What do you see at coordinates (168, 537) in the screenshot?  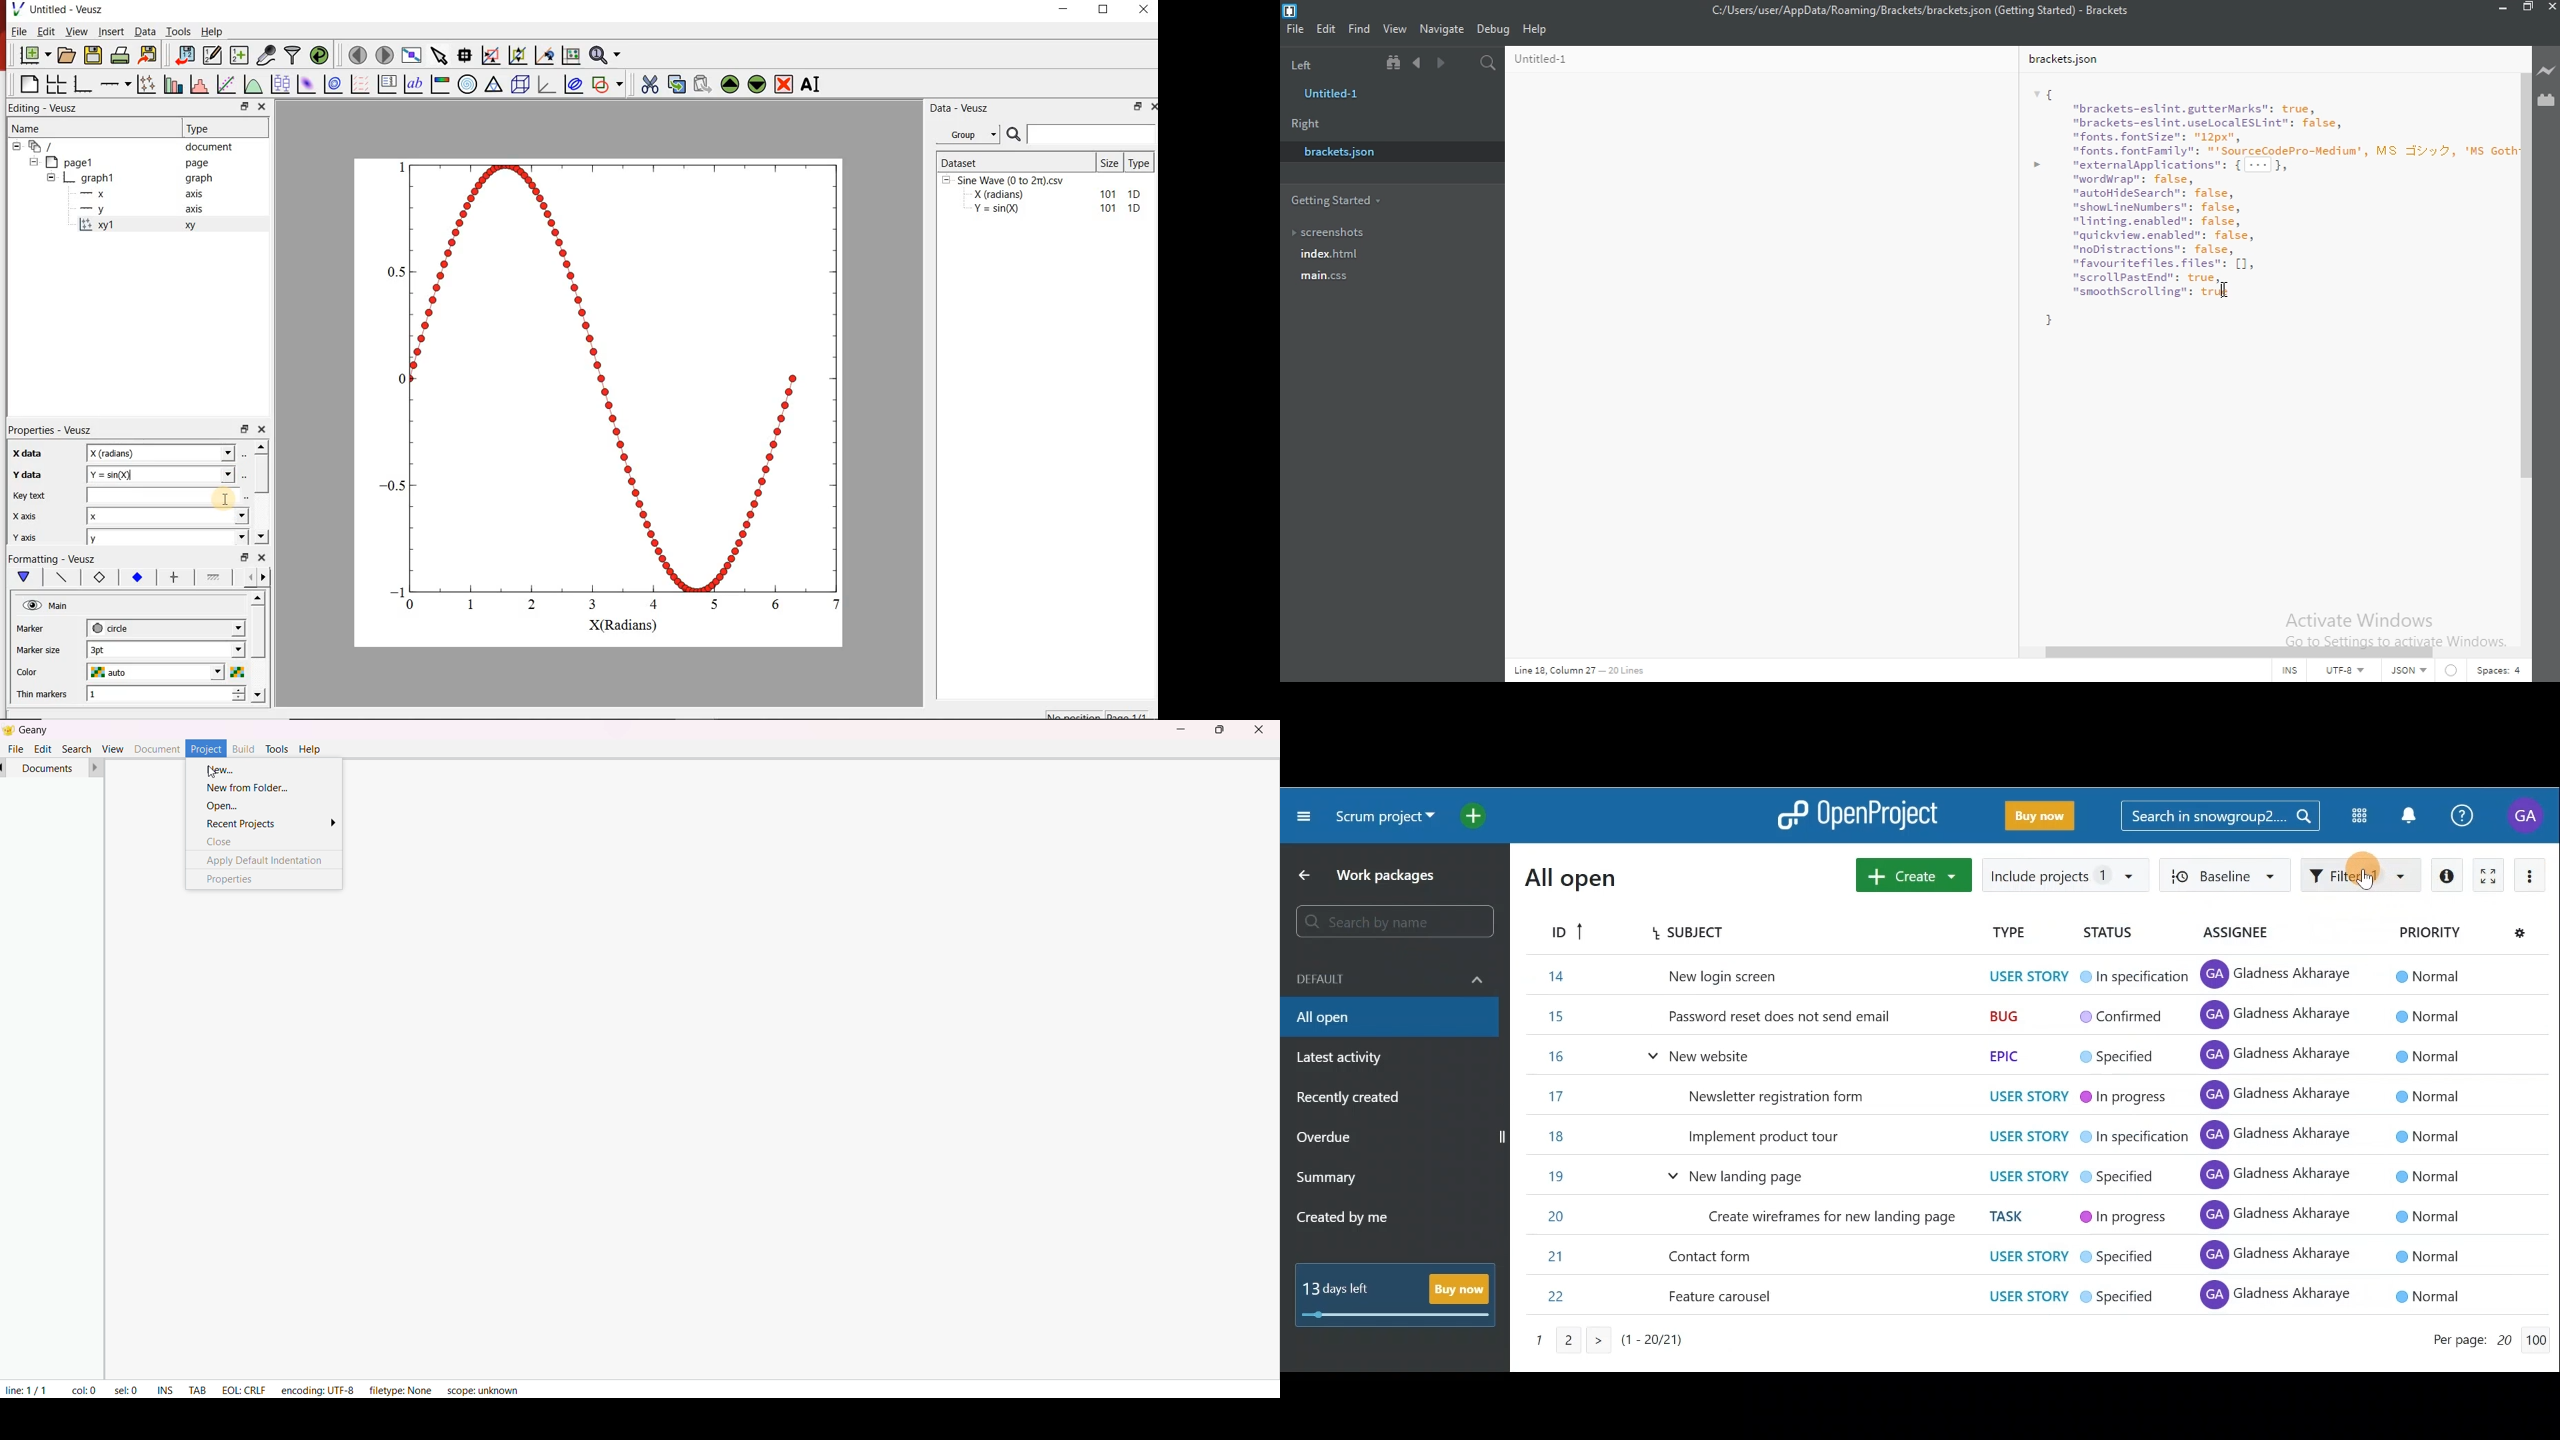 I see `y` at bounding box center [168, 537].